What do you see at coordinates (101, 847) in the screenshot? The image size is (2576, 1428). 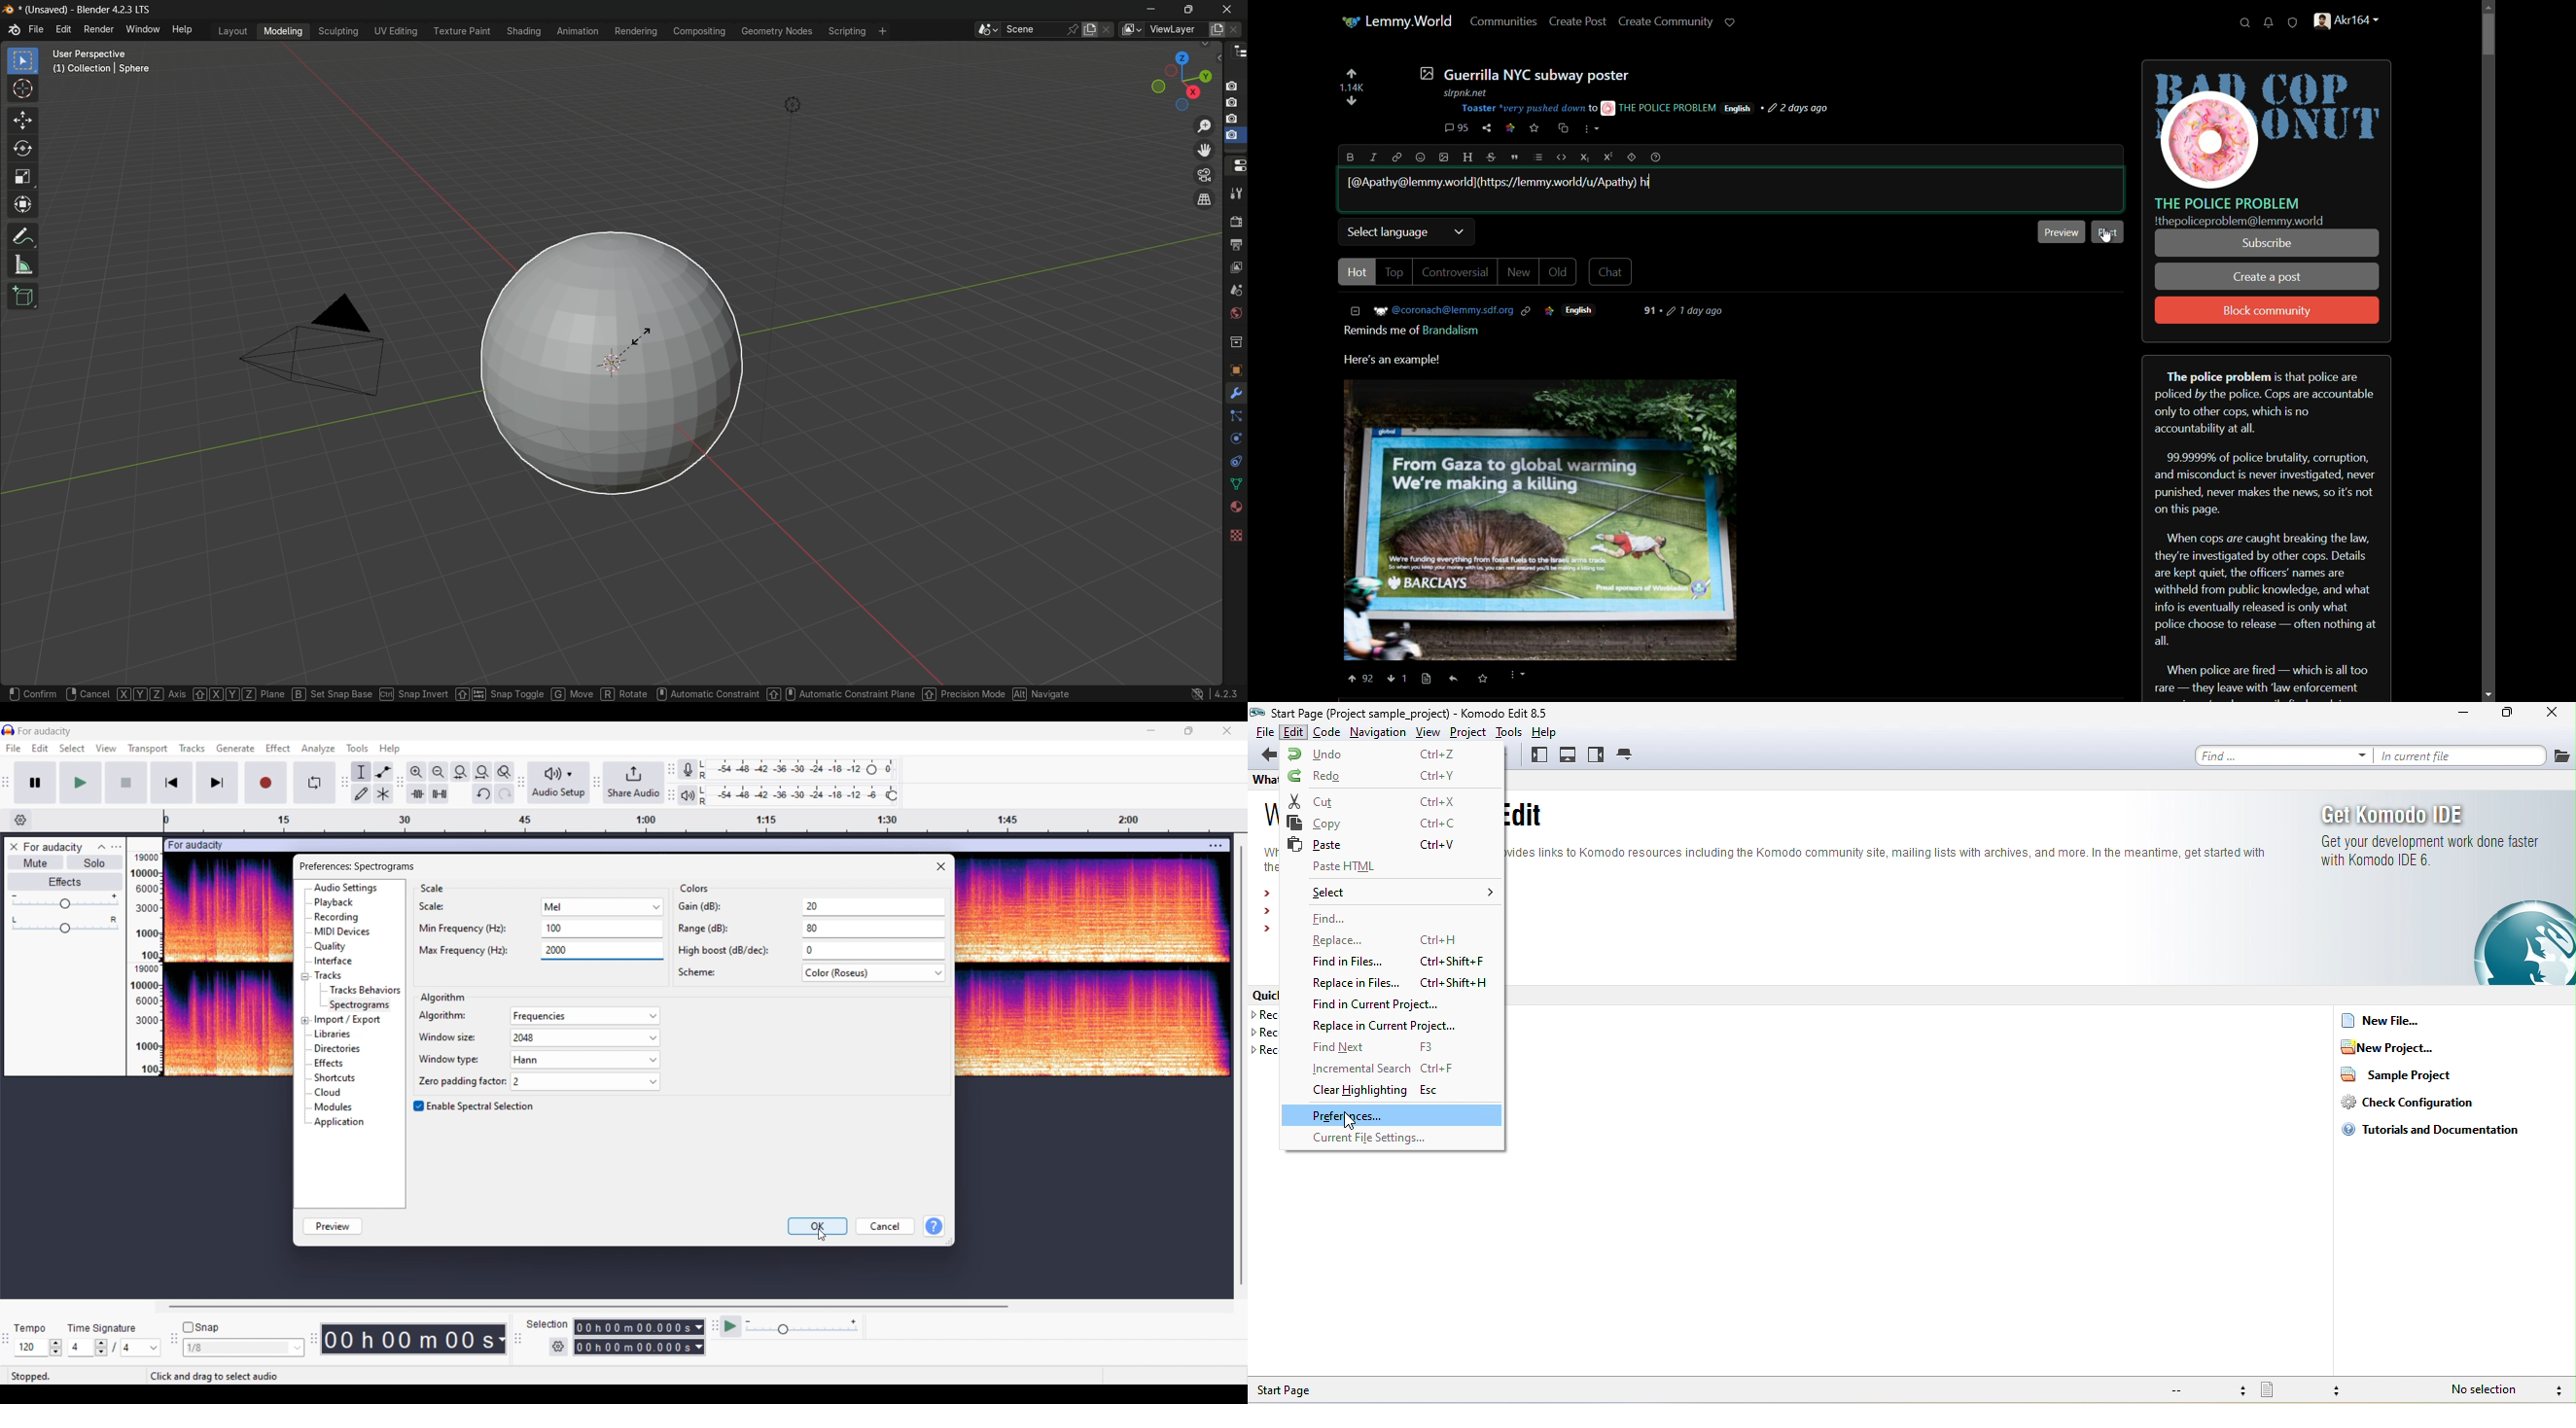 I see `Collapse` at bounding box center [101, 847].